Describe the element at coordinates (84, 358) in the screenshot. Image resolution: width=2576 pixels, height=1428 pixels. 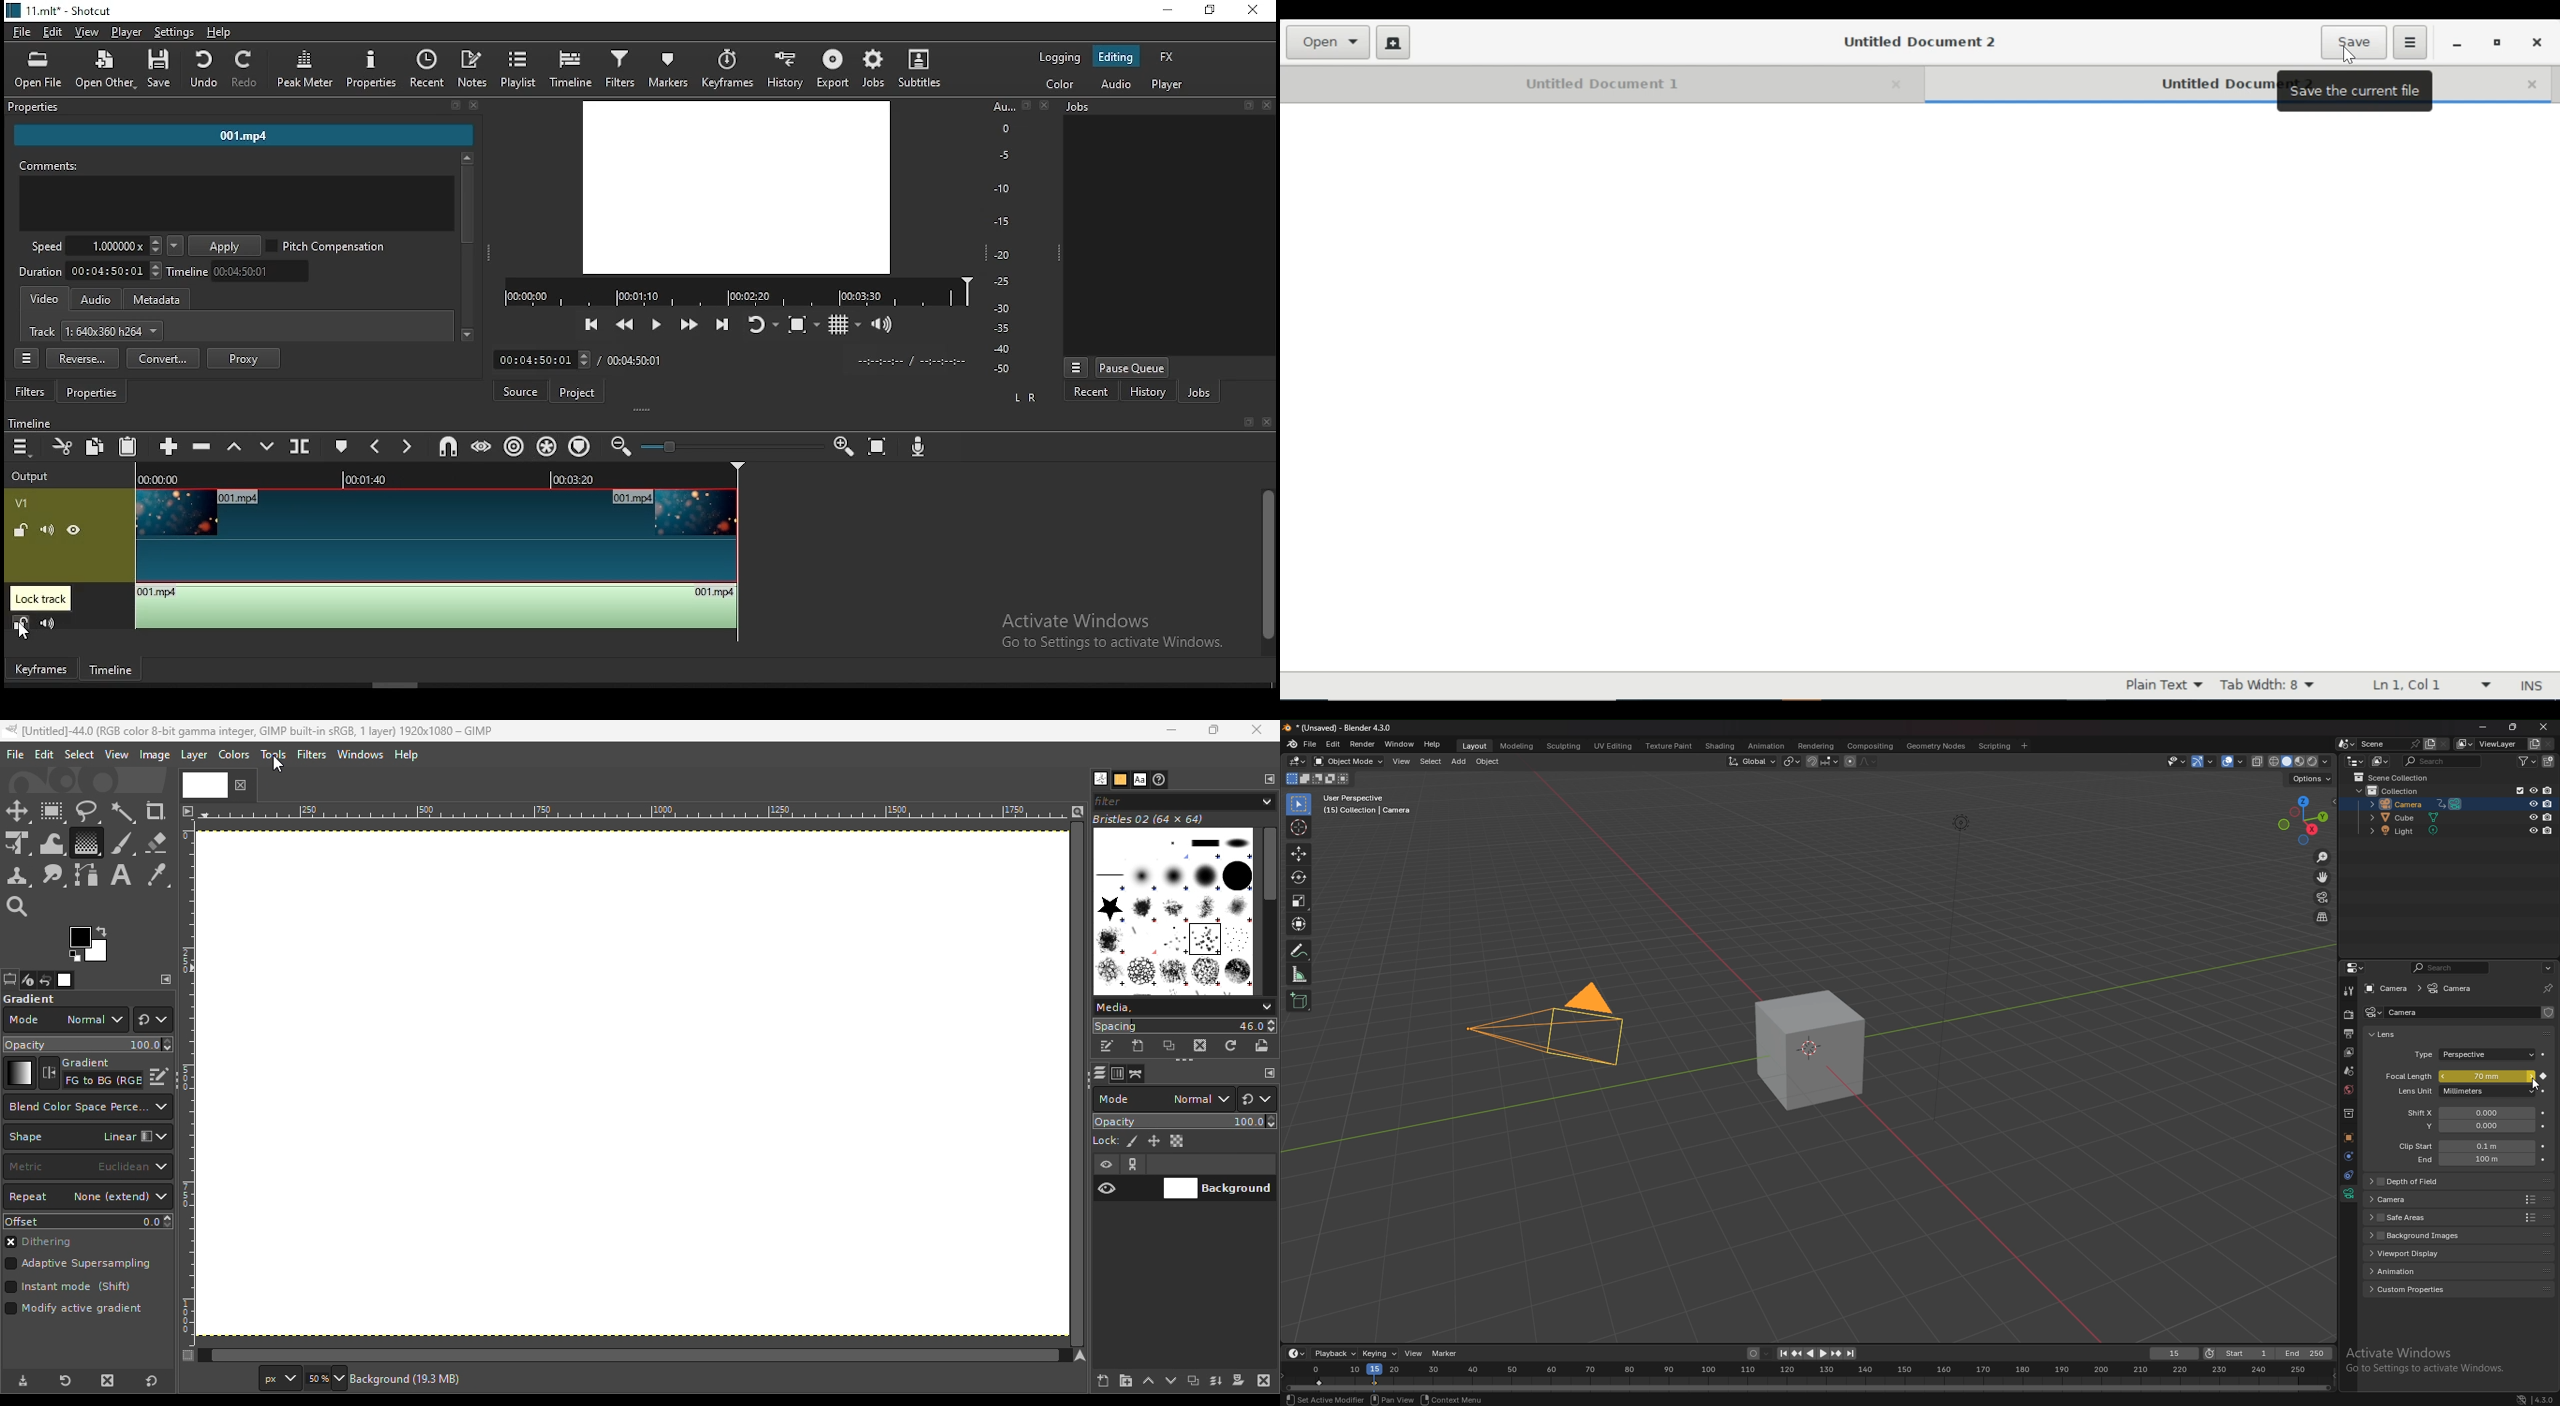
I see `reverse` at that location.